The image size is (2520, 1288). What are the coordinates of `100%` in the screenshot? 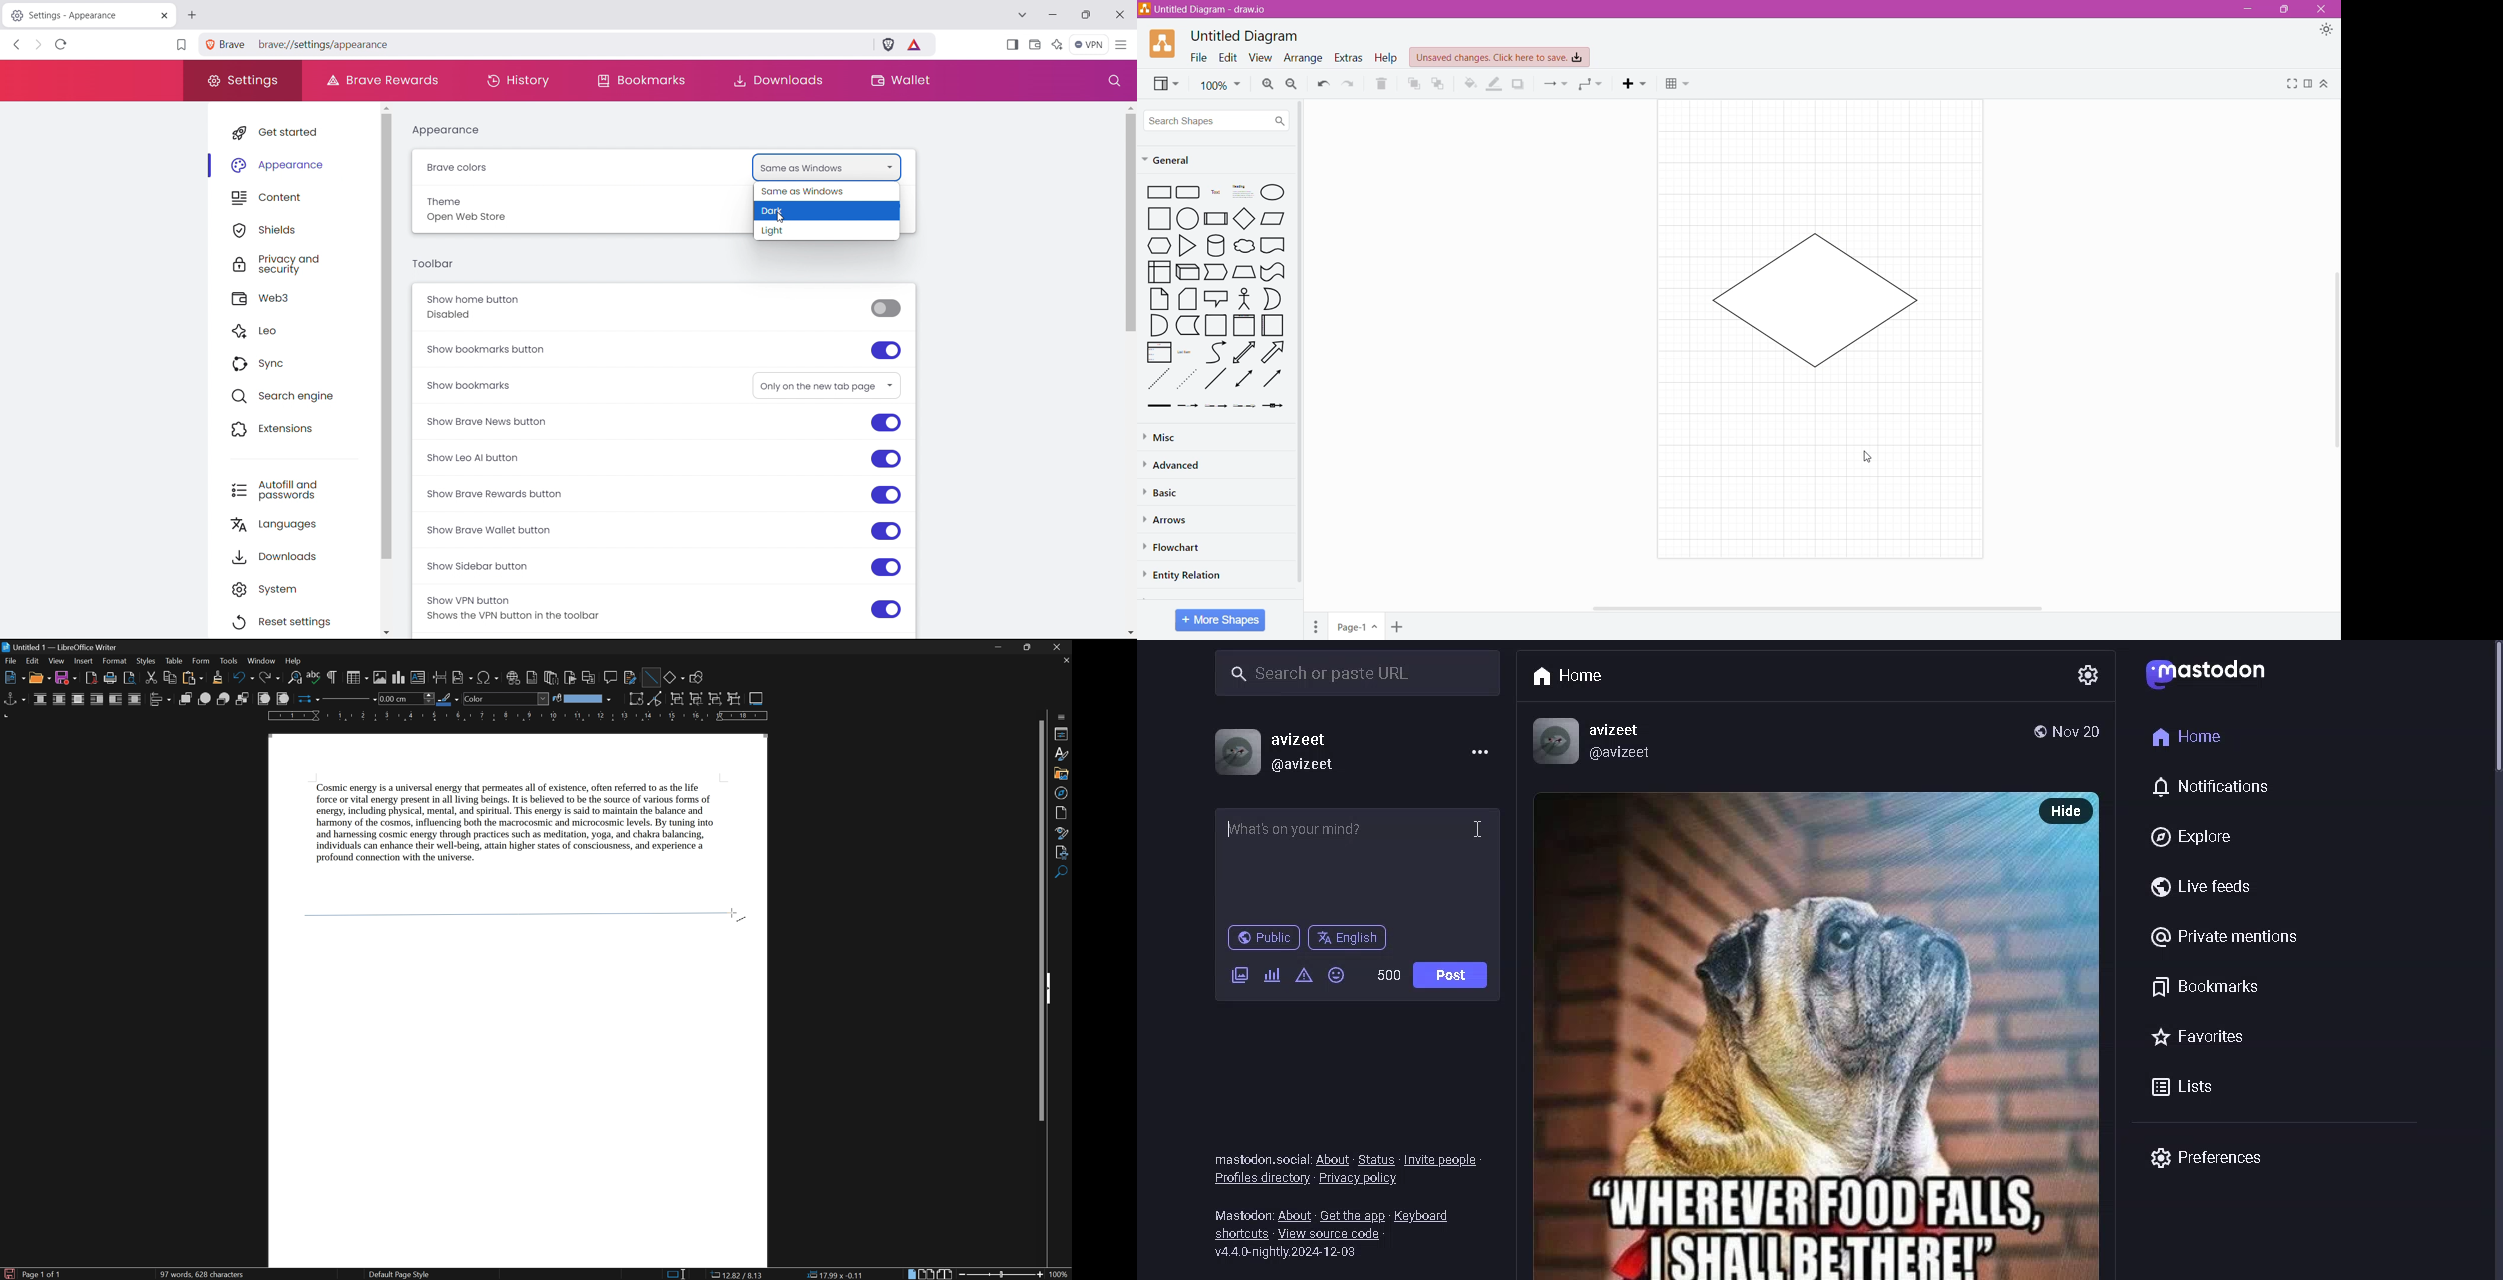 It's located at (1060, 1275).